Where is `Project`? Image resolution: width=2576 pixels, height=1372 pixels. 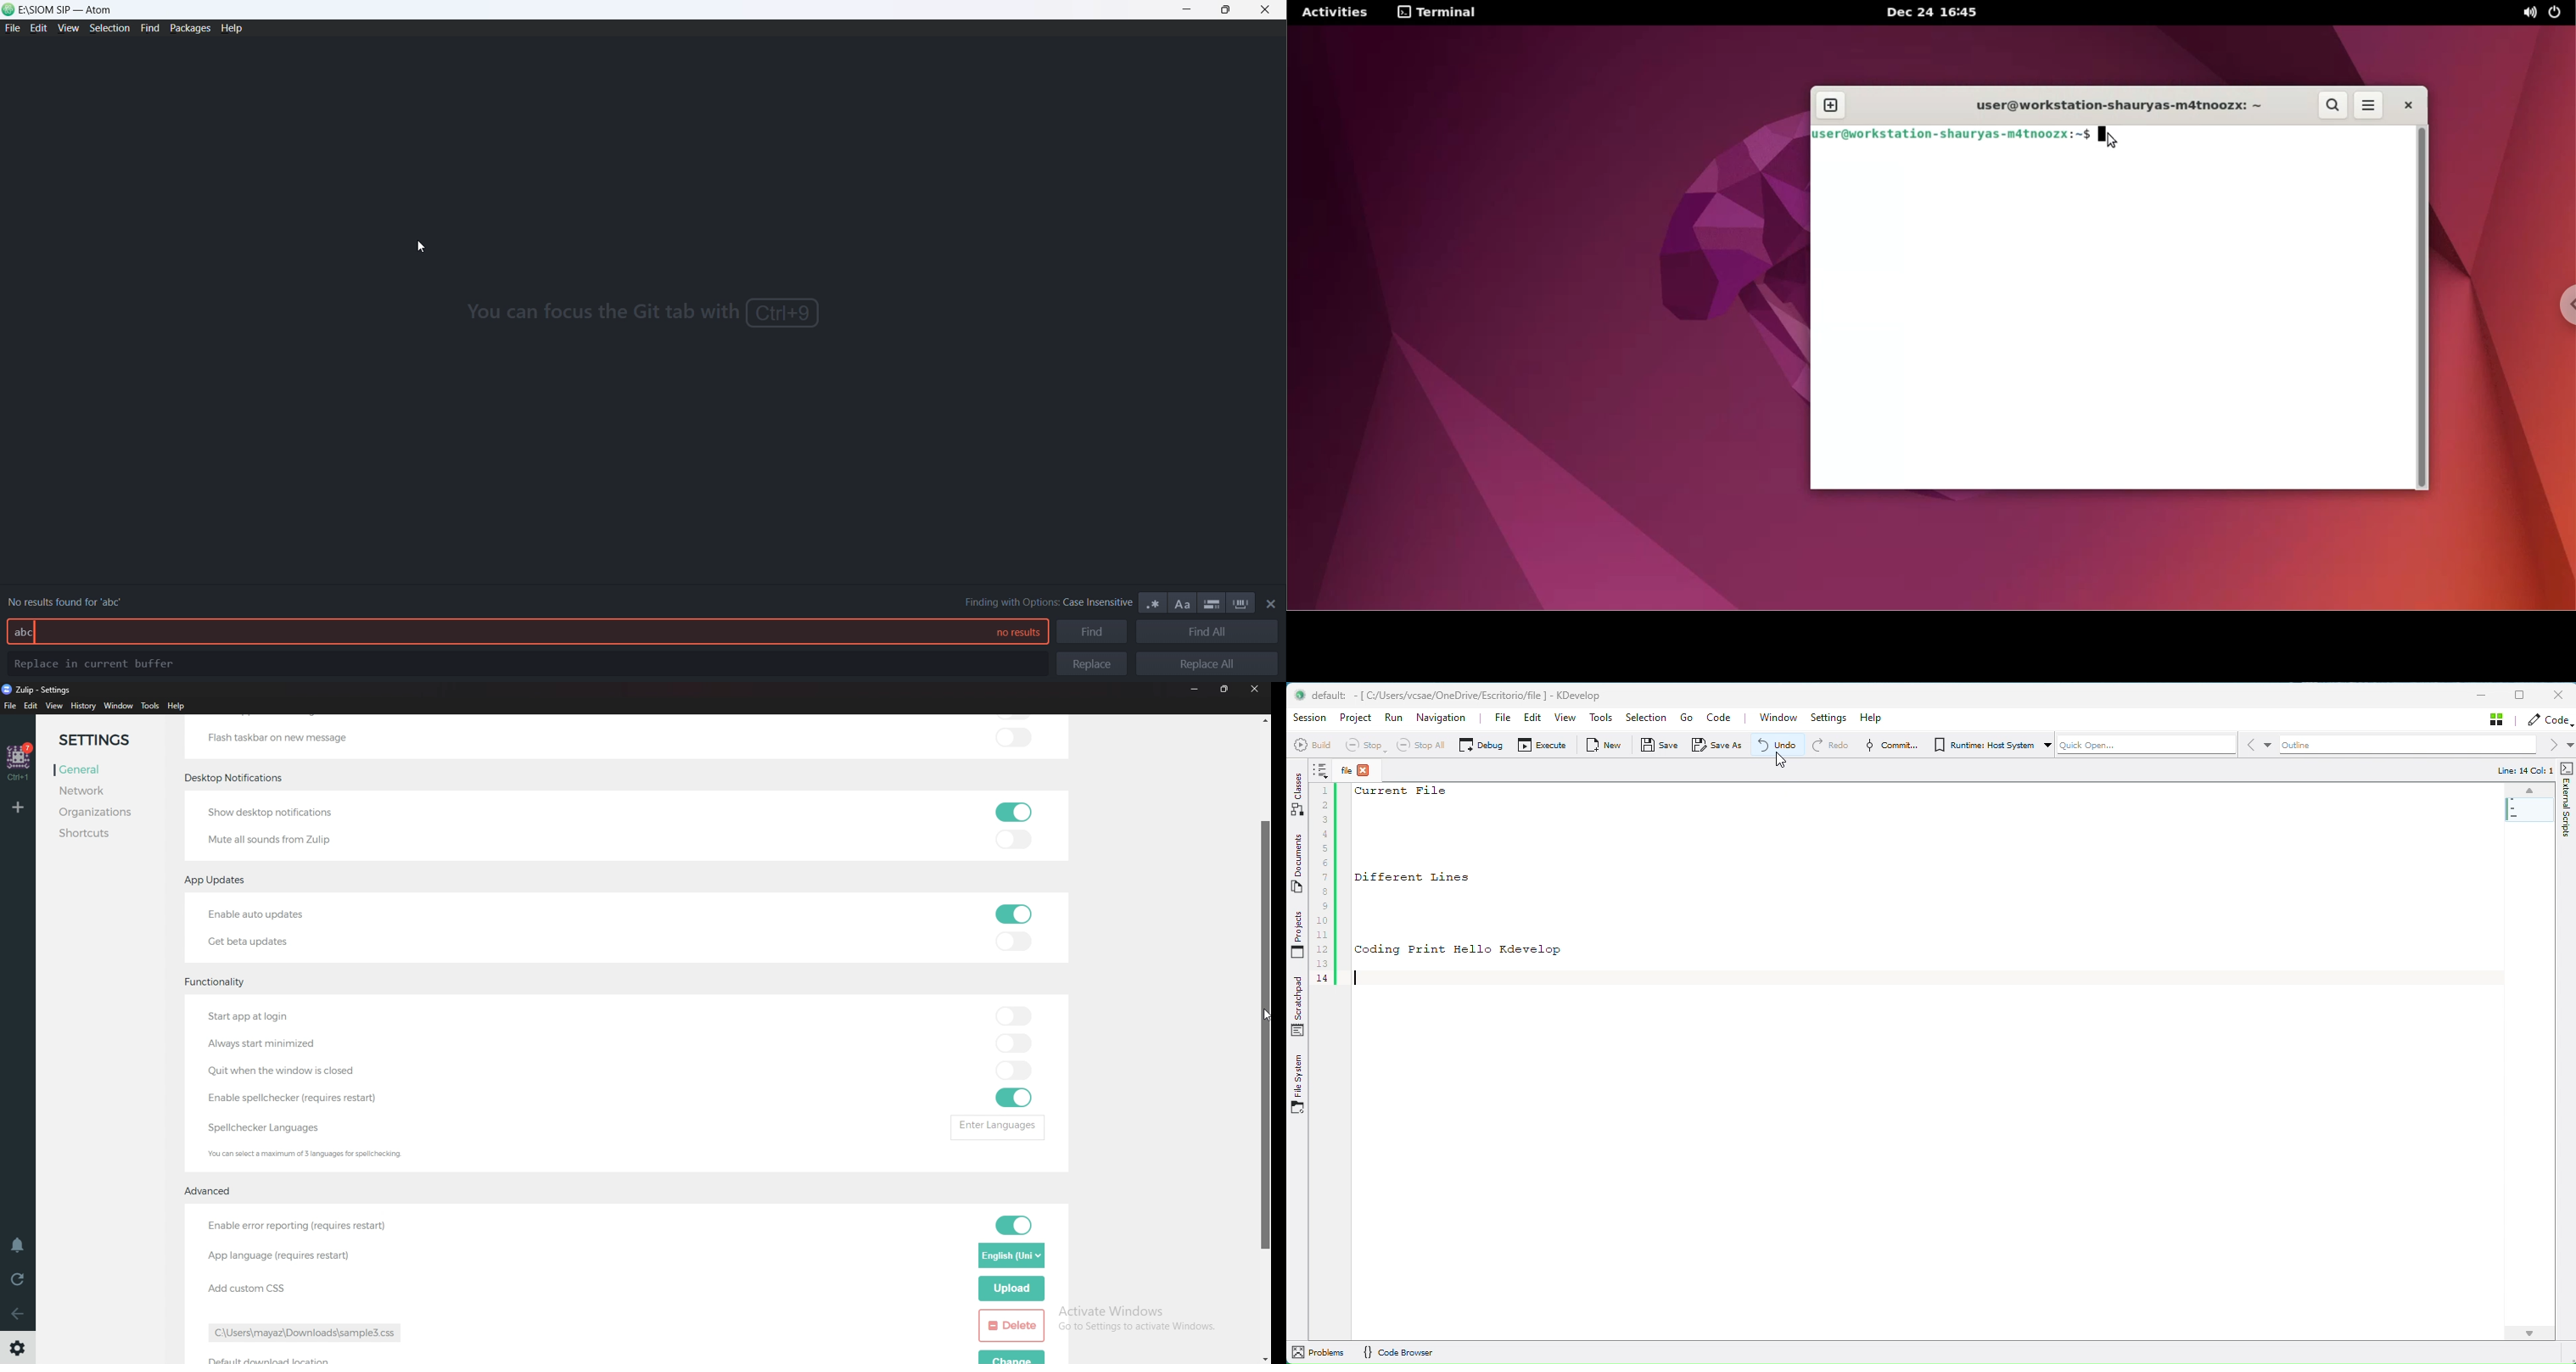 Project is located at coordinates (1358, 721).